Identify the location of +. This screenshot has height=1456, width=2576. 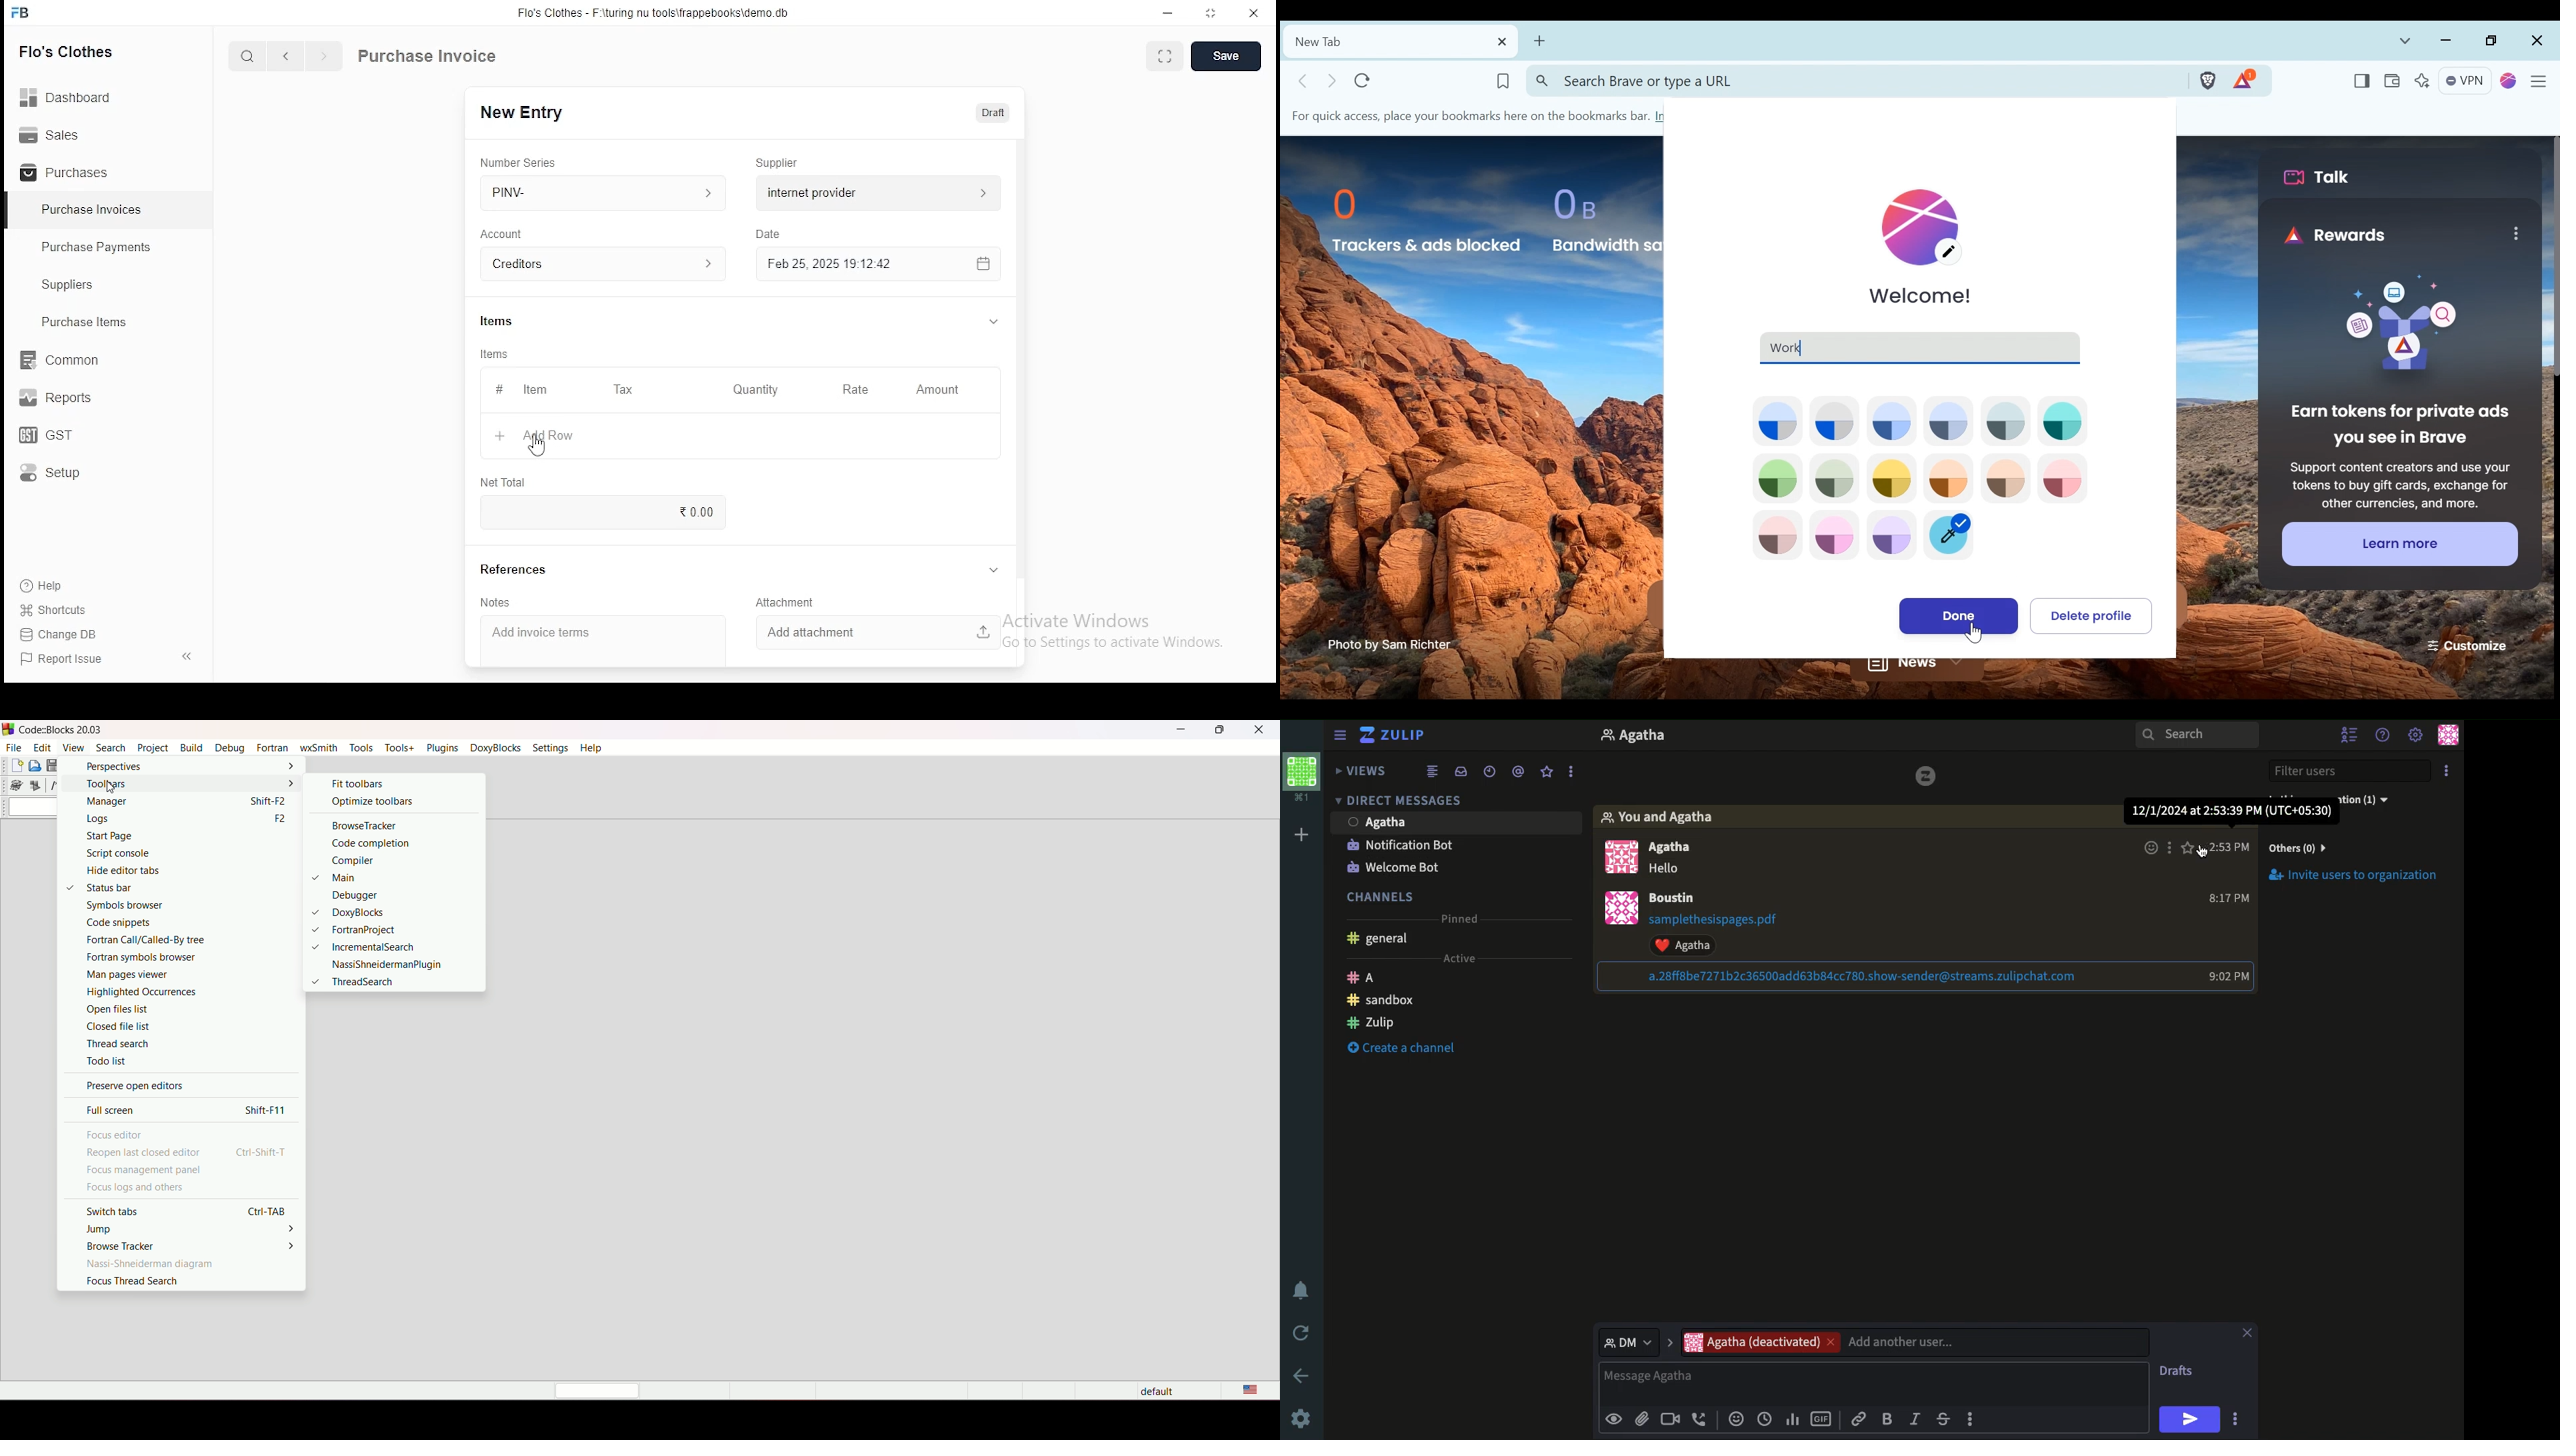
(499, 437).